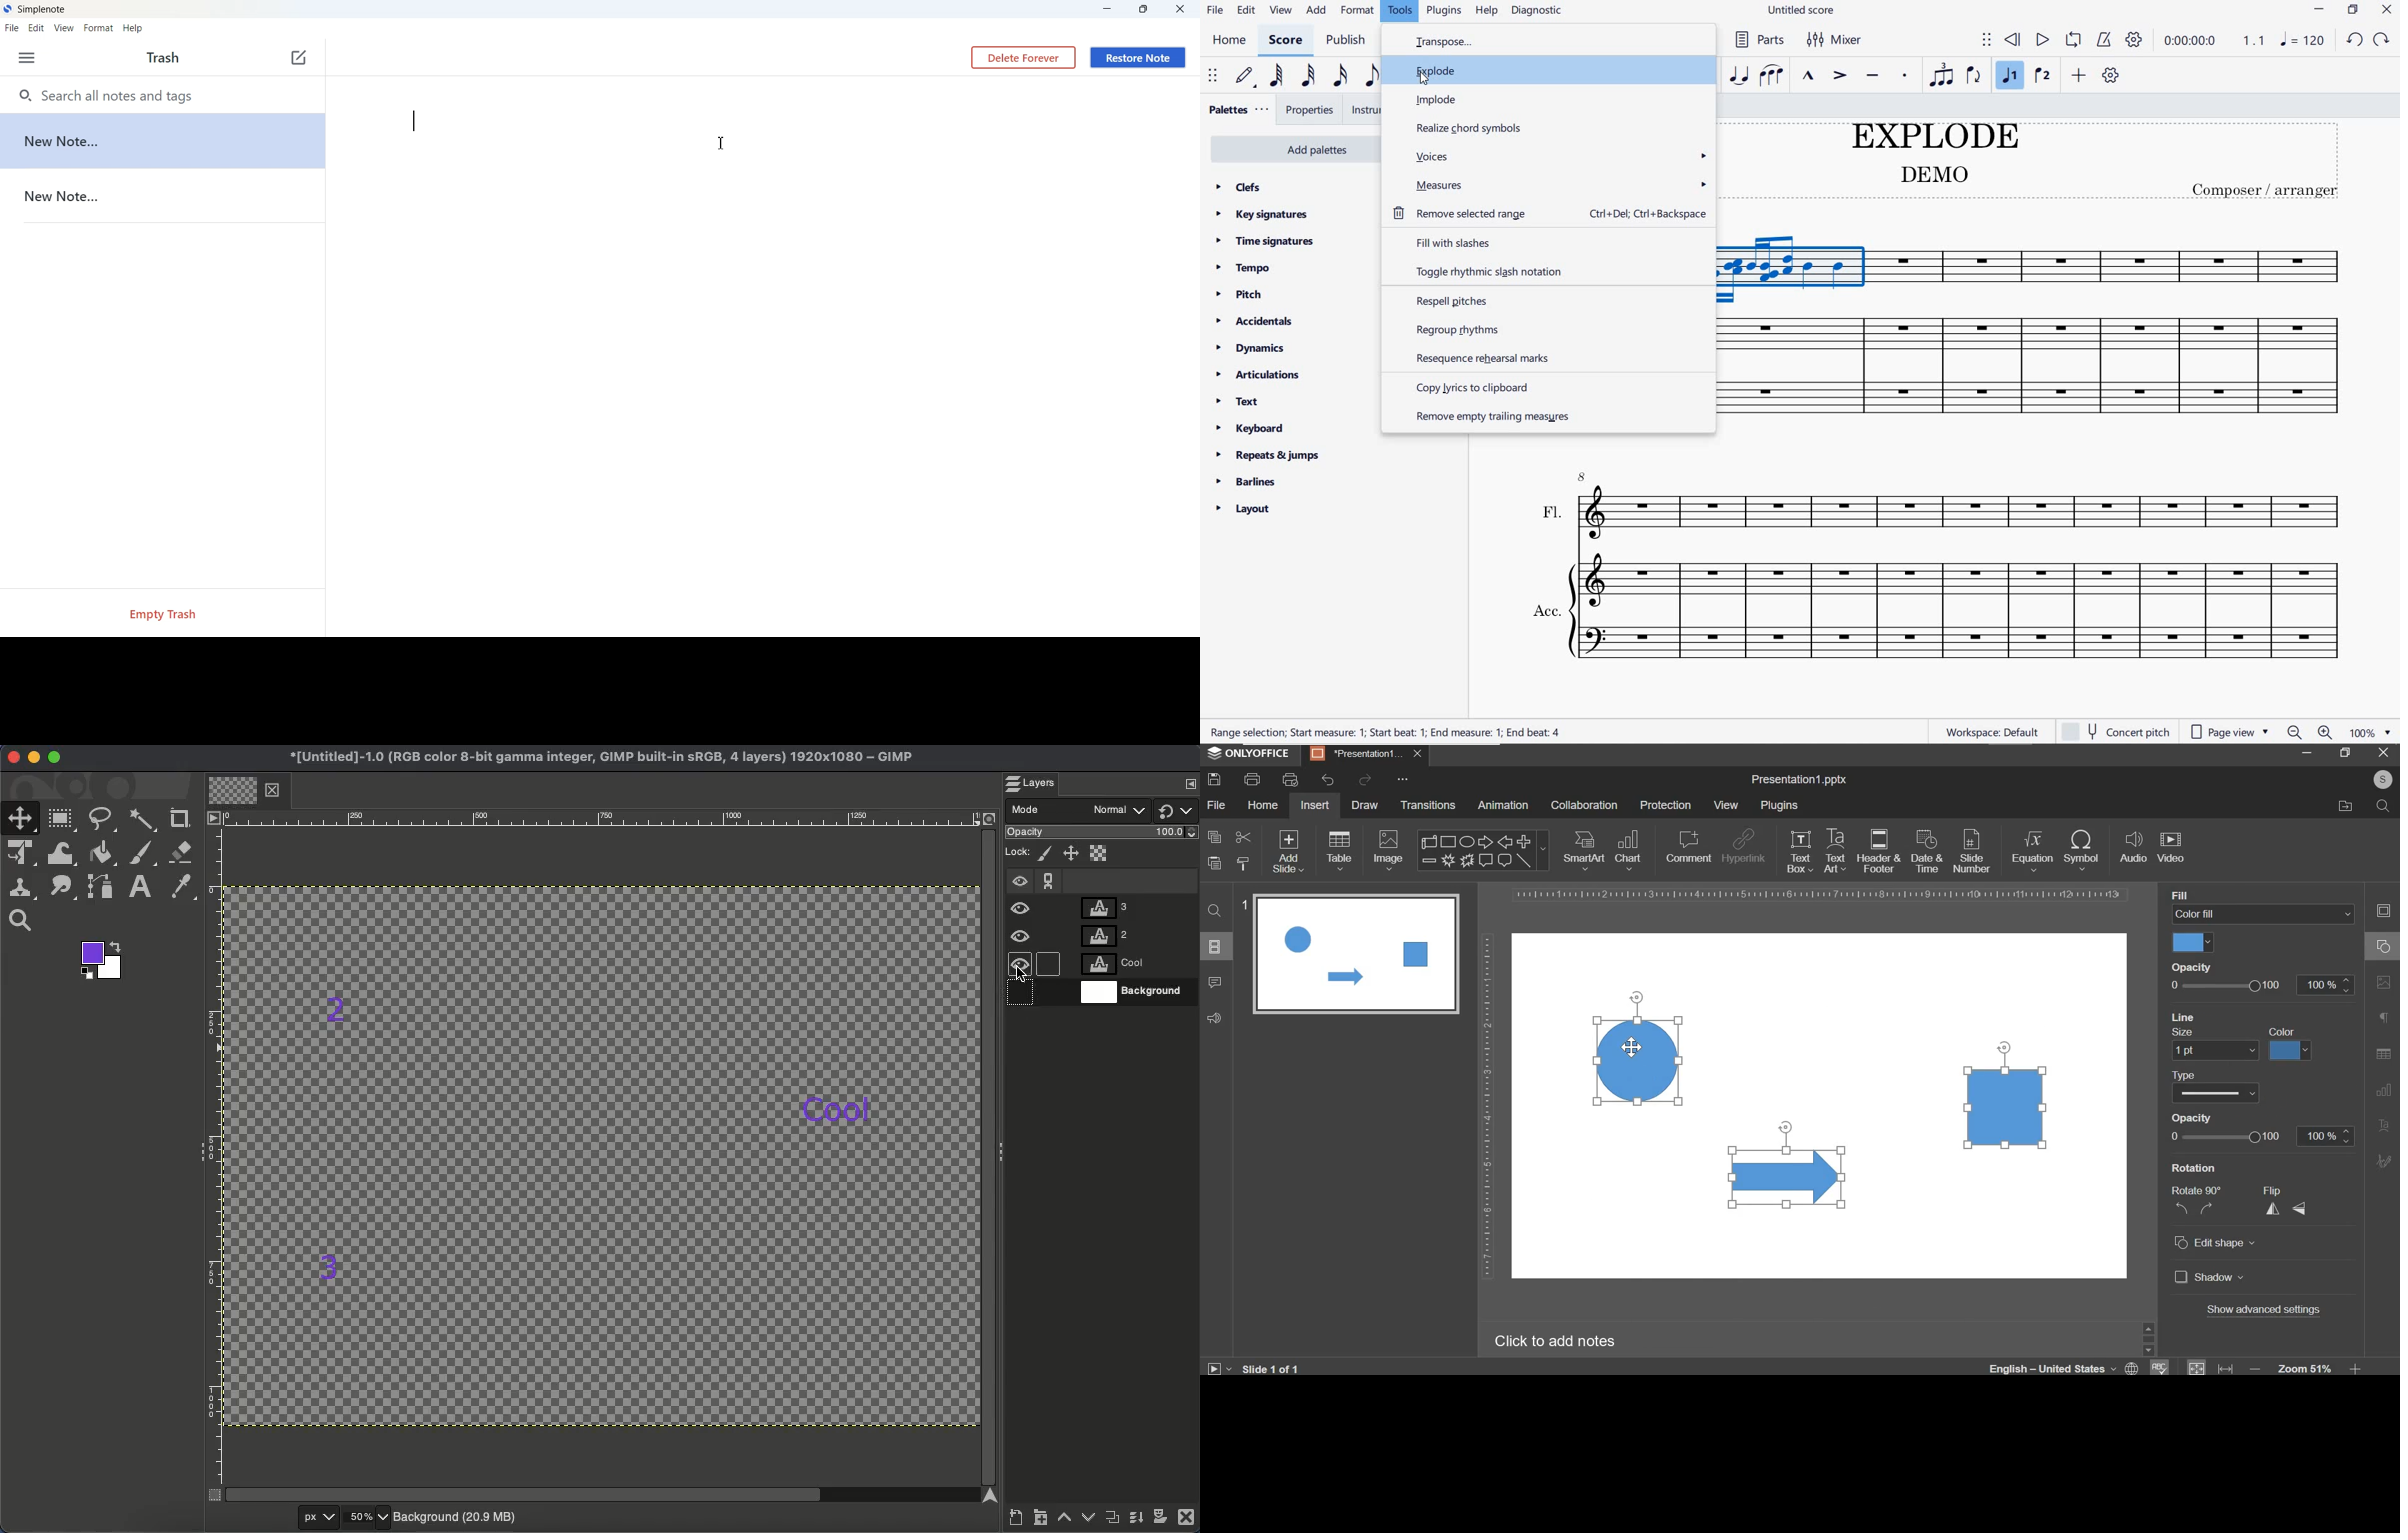  Describe the element at coordinates (1387, 735) in the screenshot. I see `Range selection` at that location.